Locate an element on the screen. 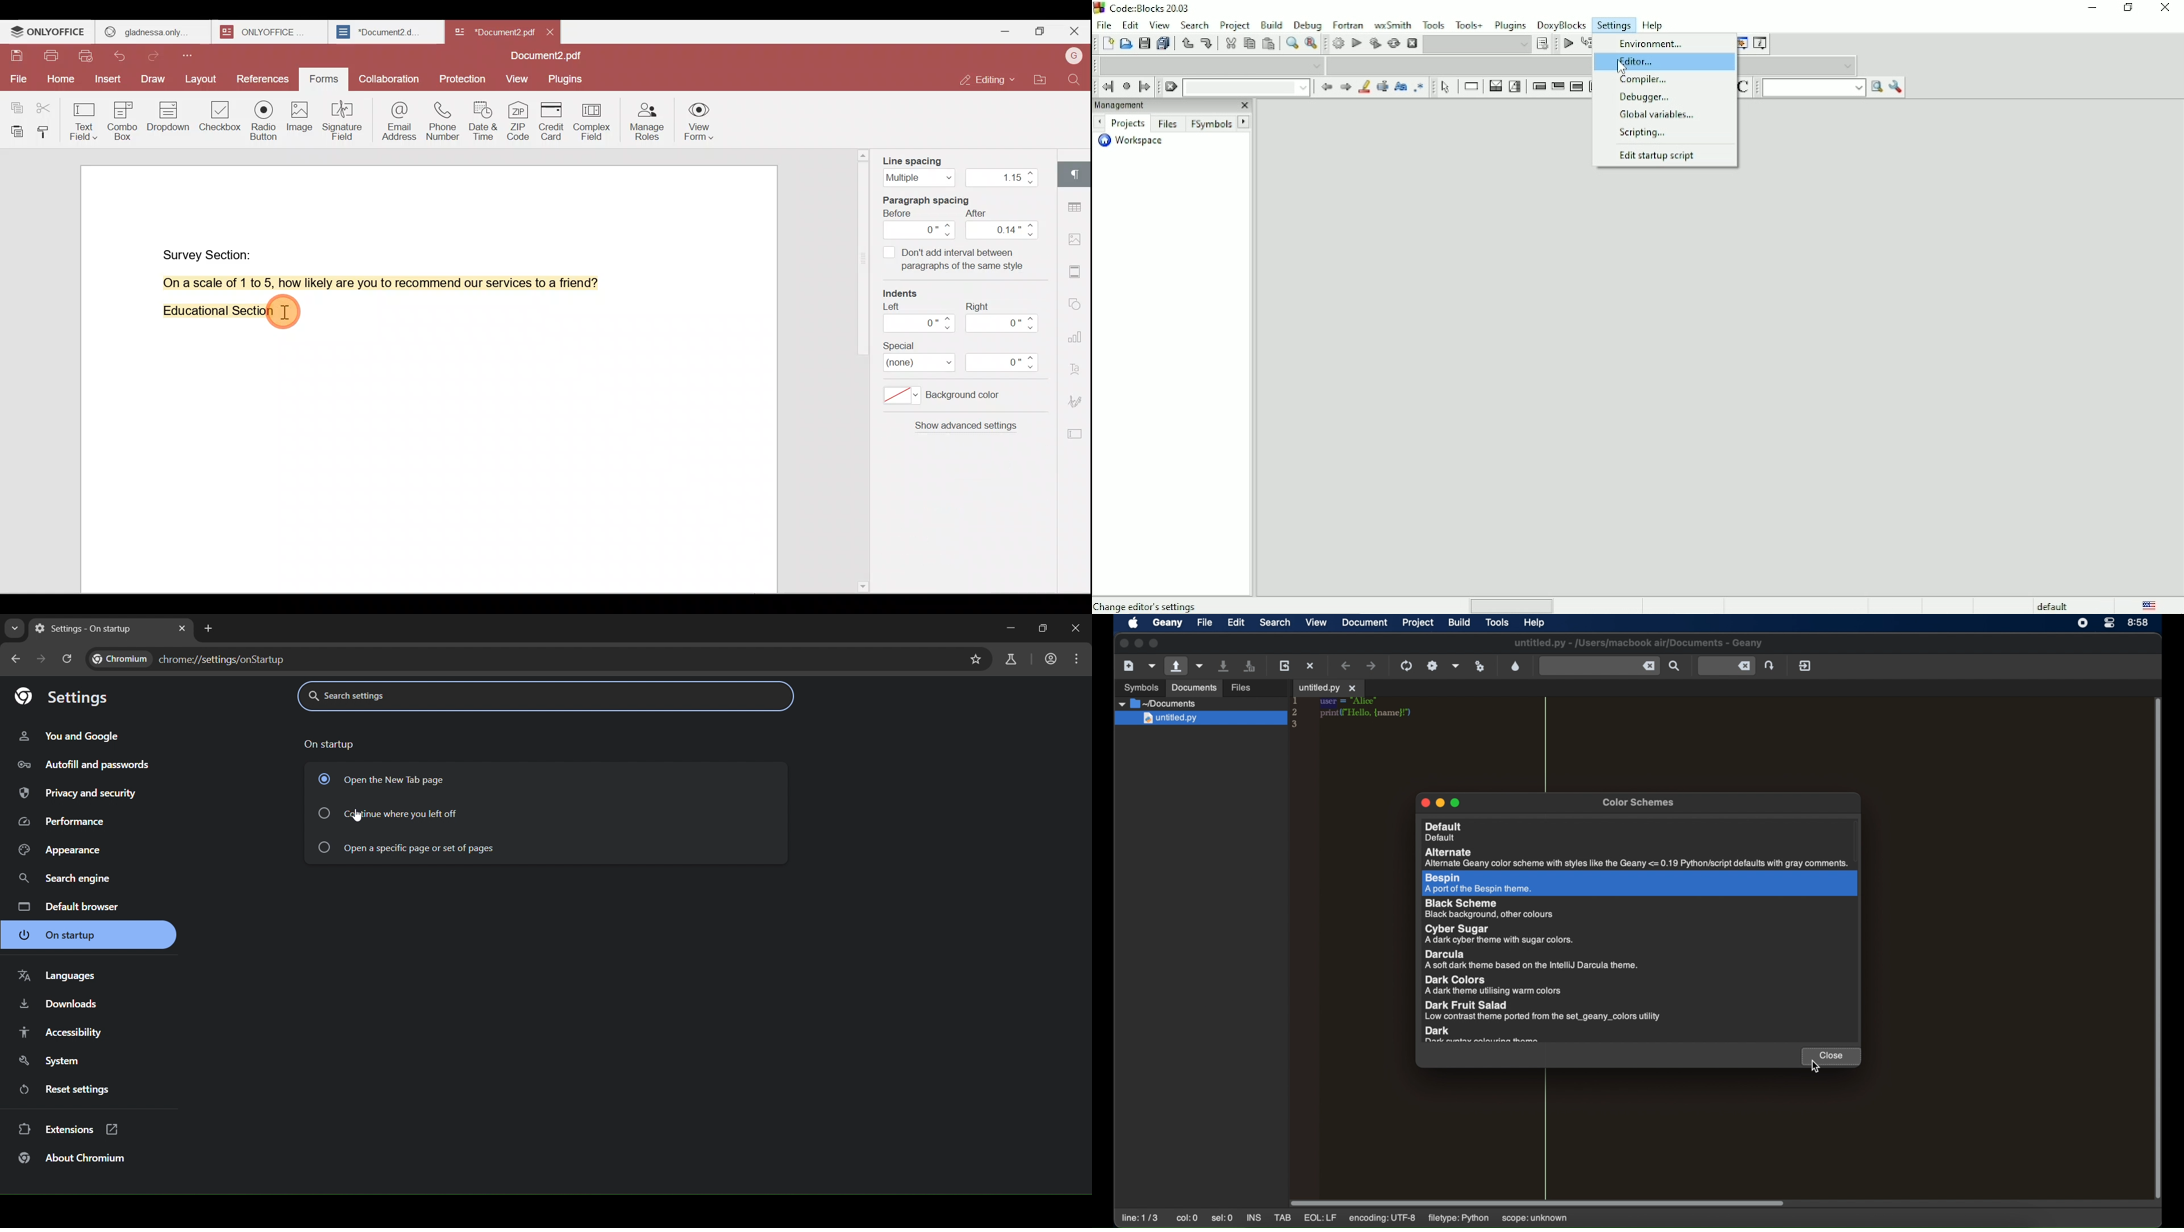  Indents is located at coordinates (907, 294).